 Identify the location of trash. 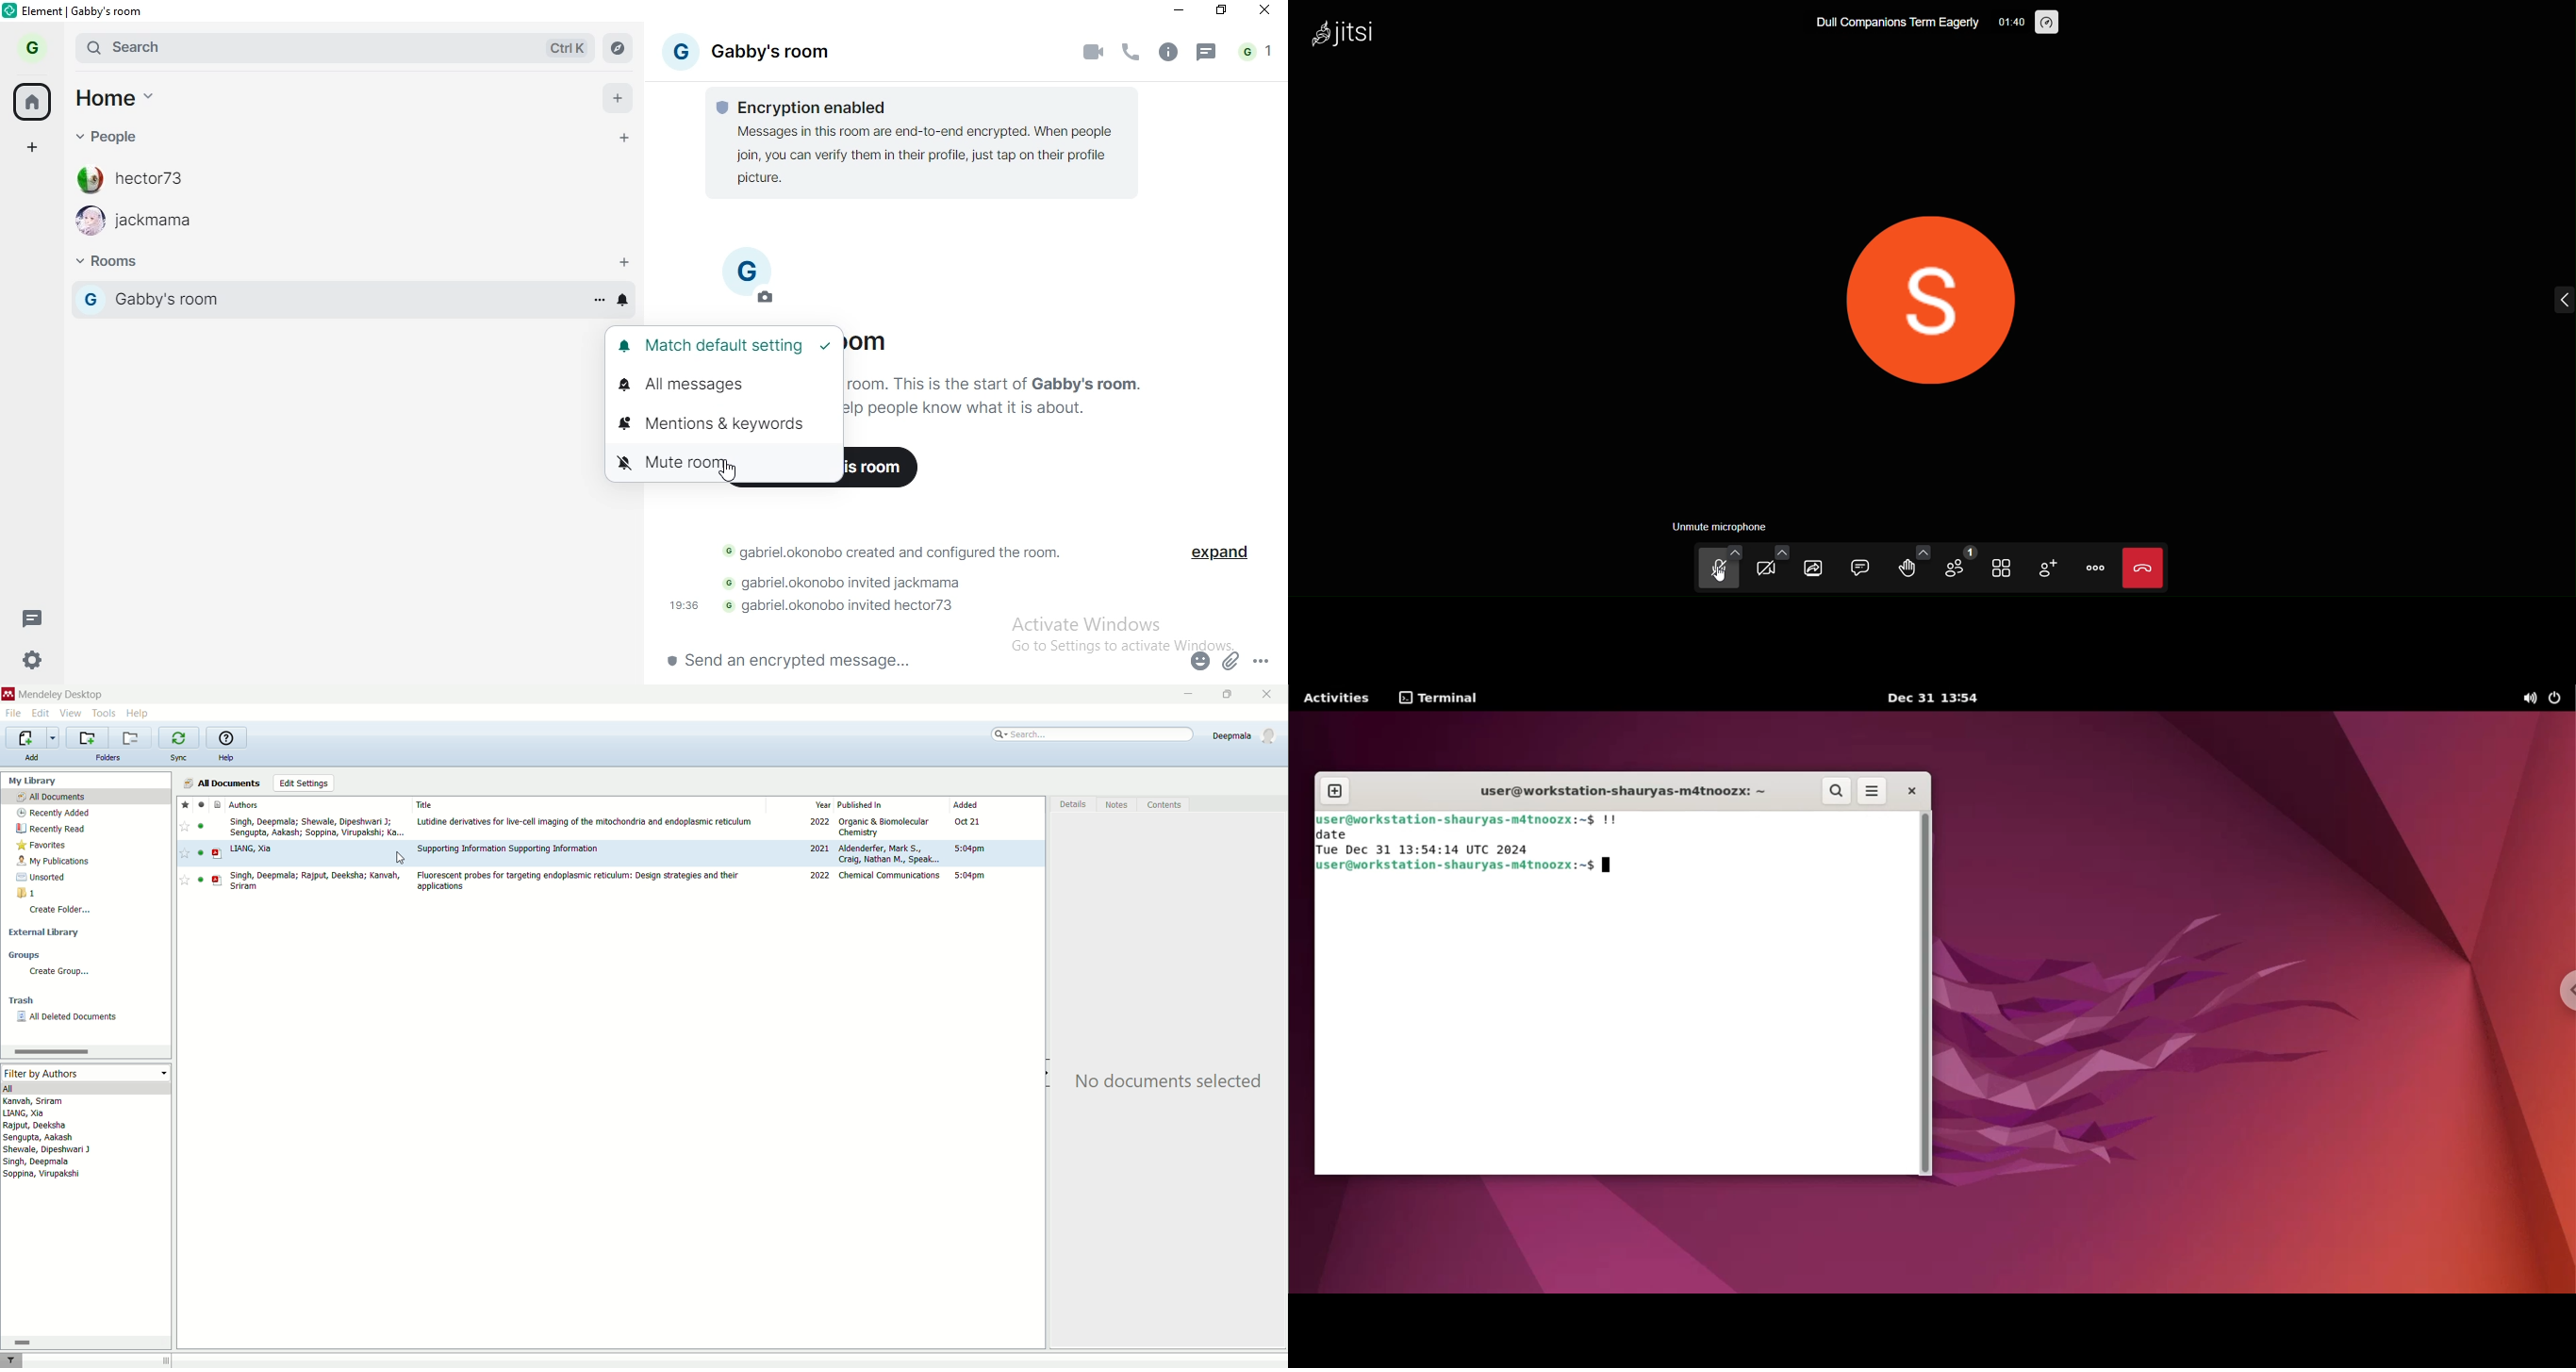
(21, 1000).